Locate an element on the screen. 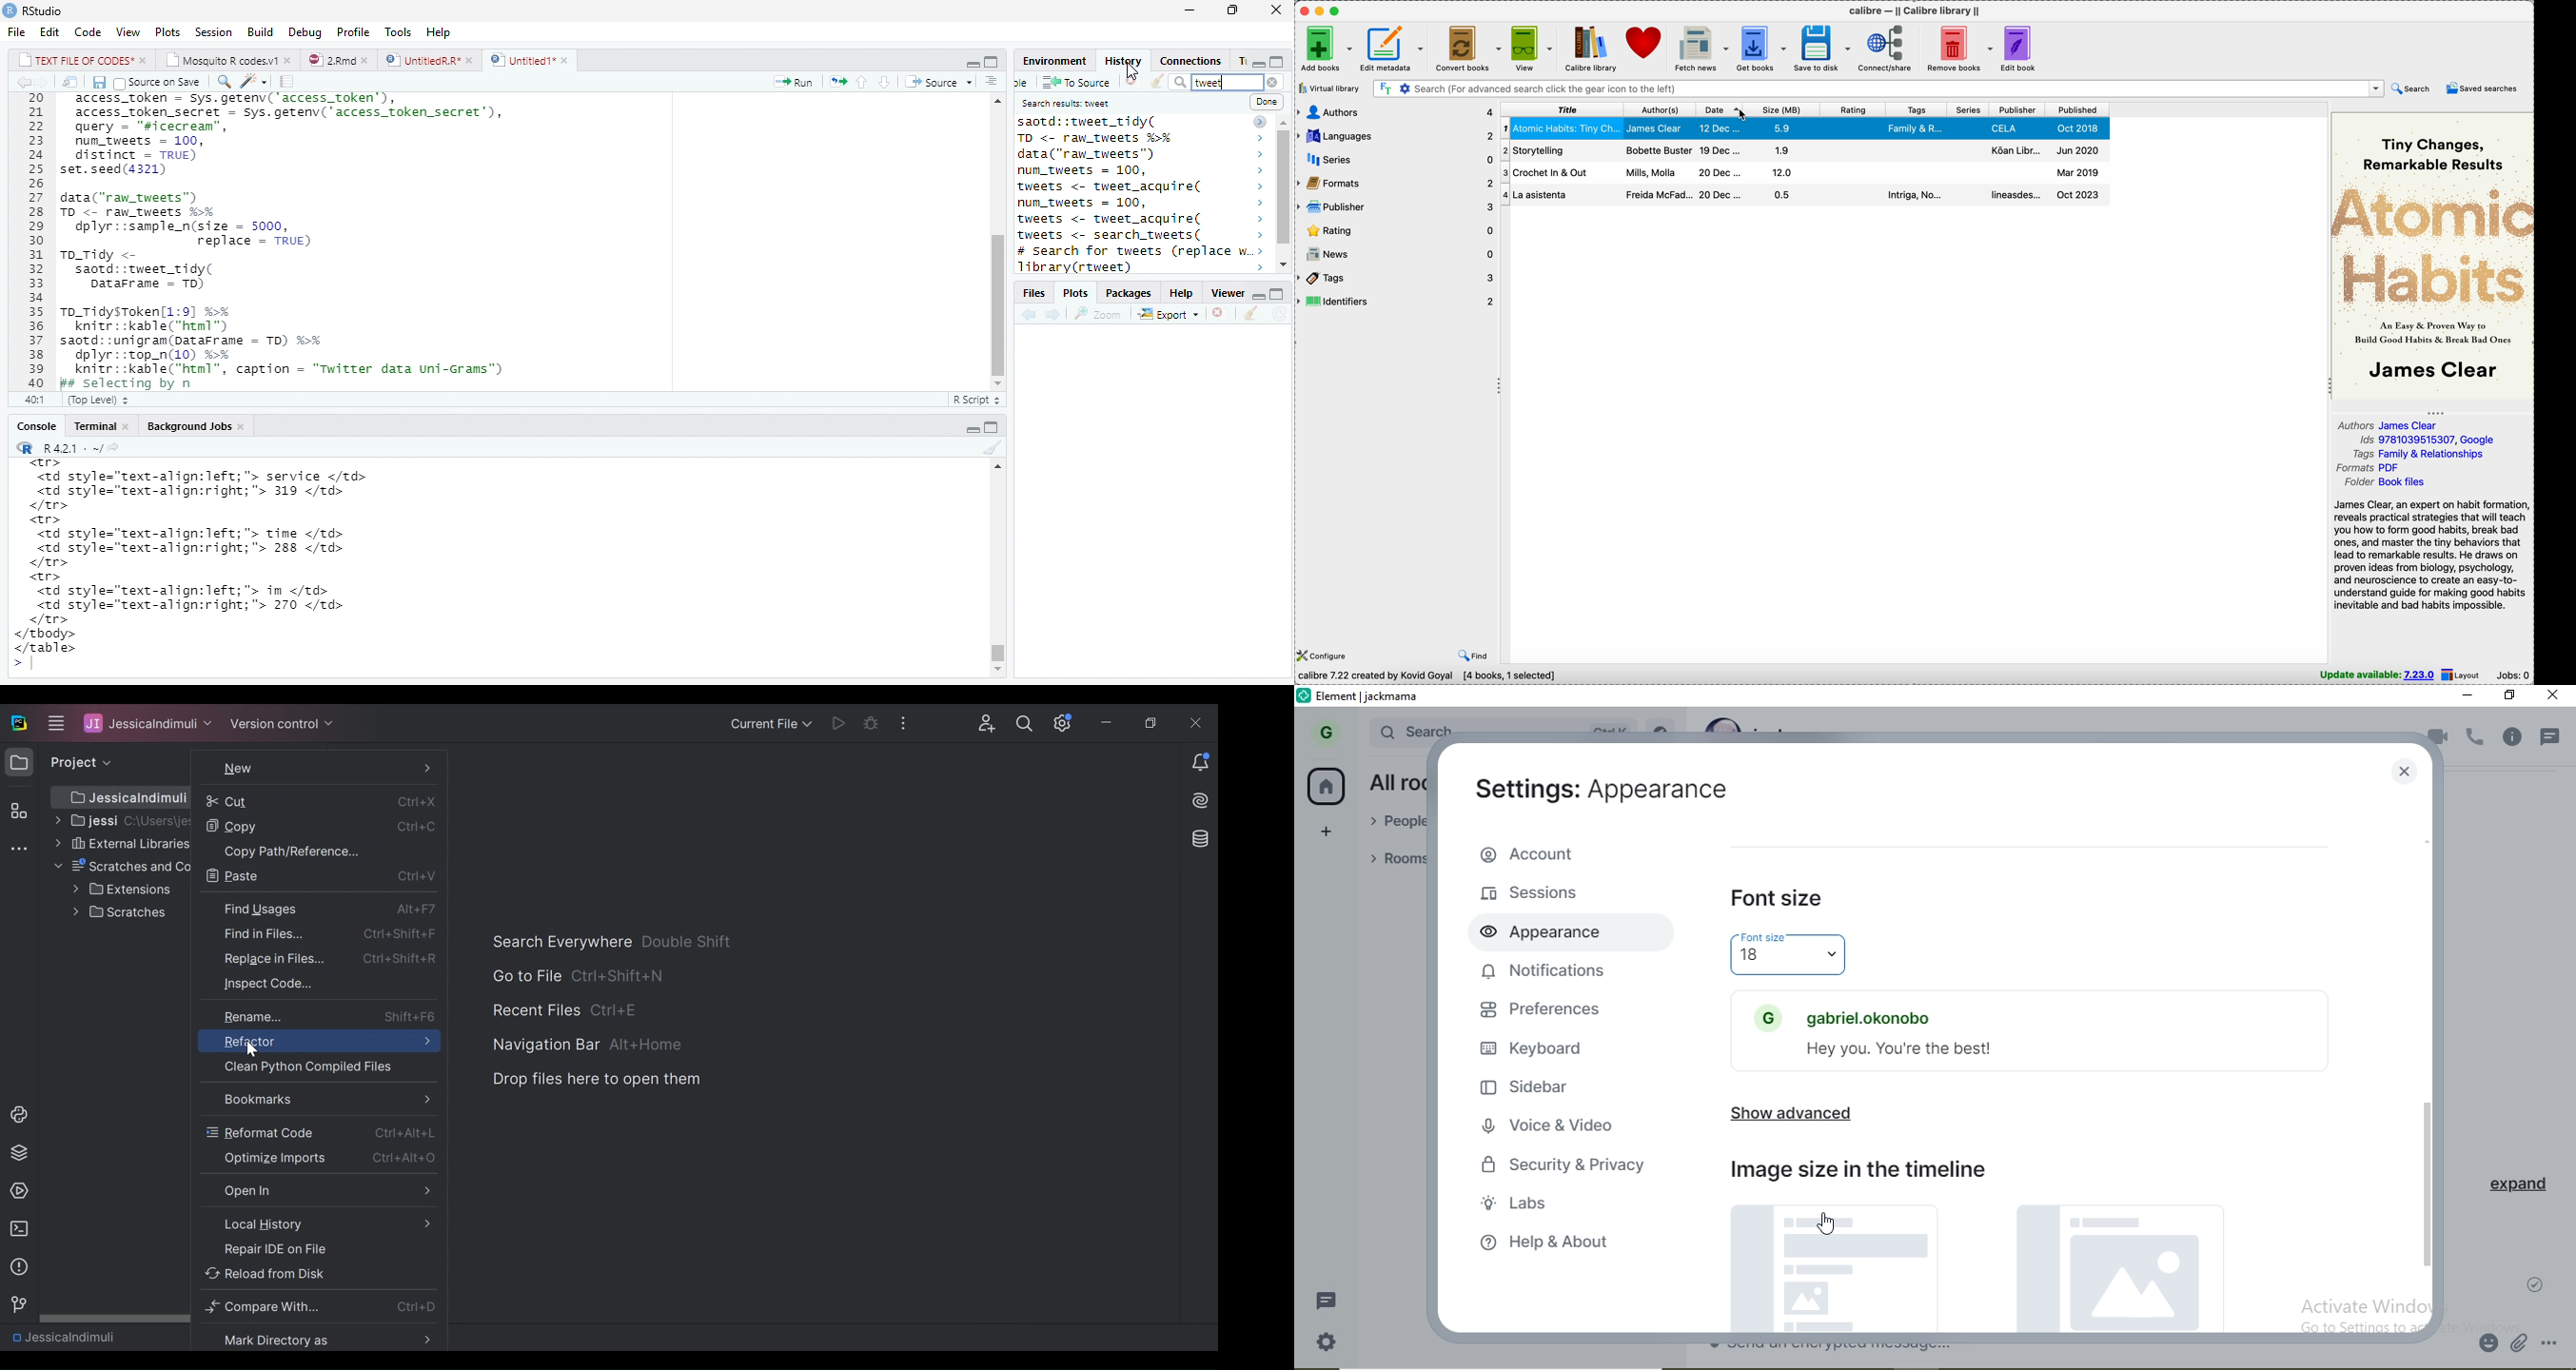 This screenshot has width=2576, height=1372. rerun is located at coordinates (840, 80).